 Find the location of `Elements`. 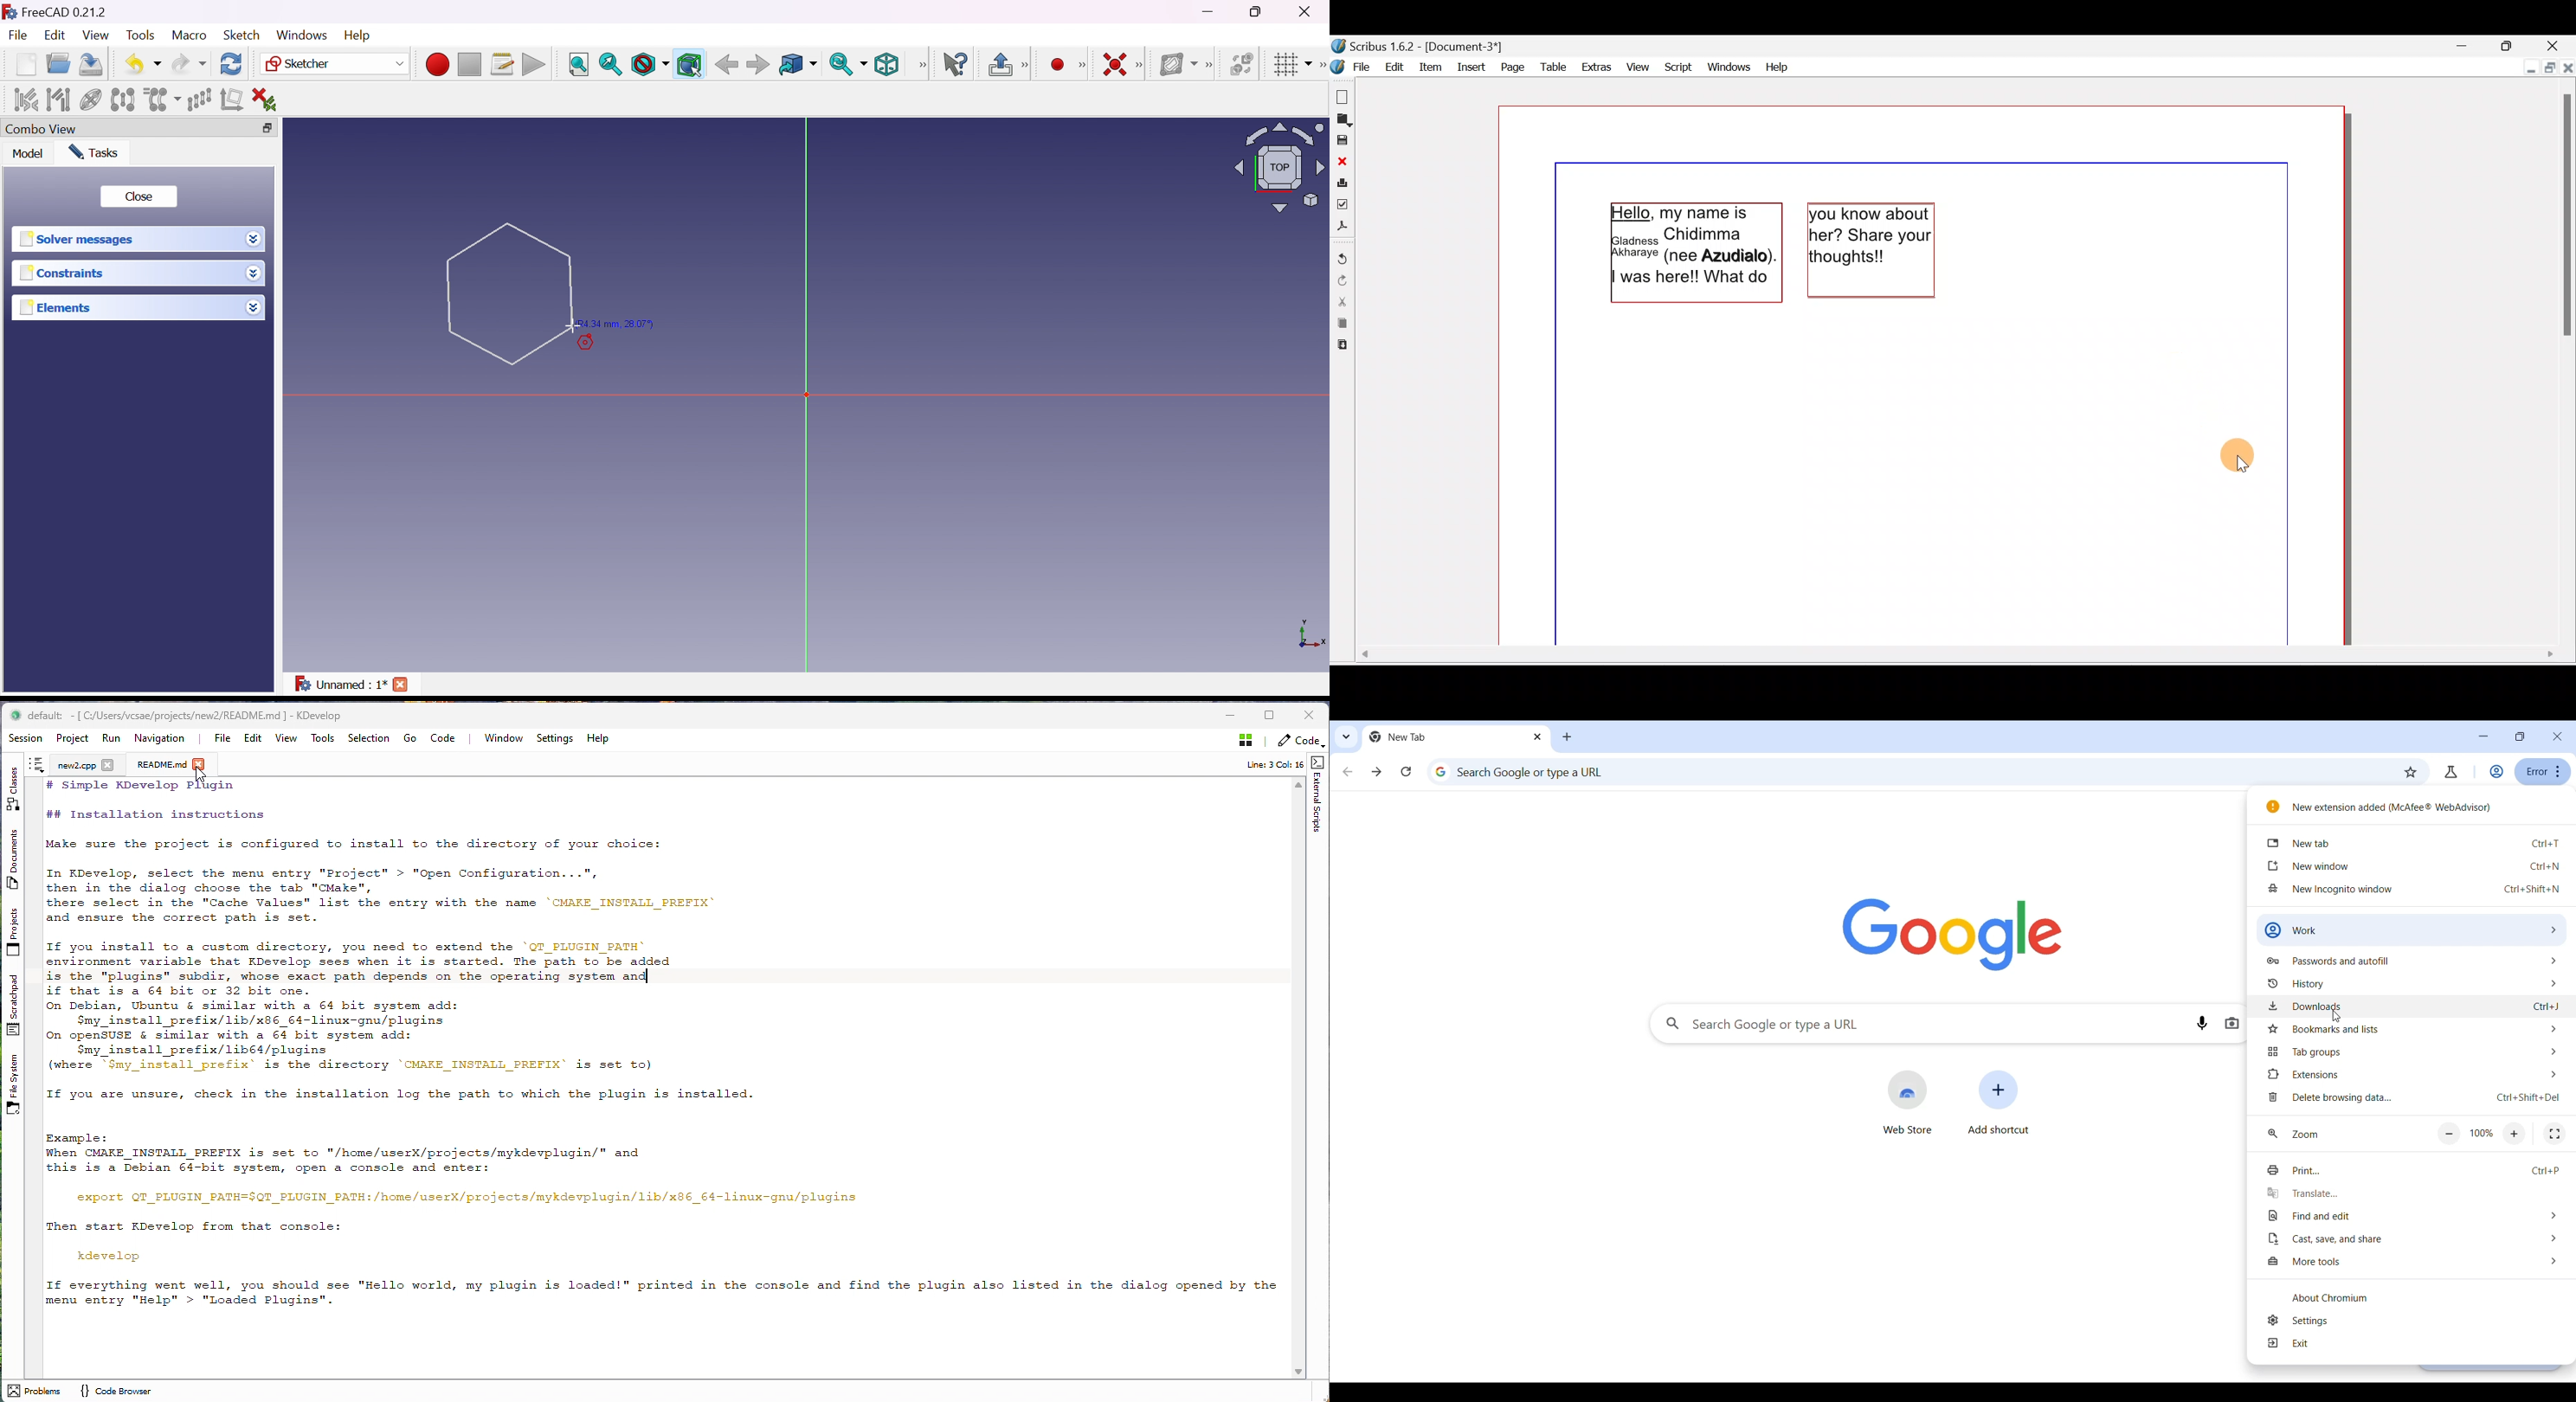

Elements is located at coordinates (58, 307).